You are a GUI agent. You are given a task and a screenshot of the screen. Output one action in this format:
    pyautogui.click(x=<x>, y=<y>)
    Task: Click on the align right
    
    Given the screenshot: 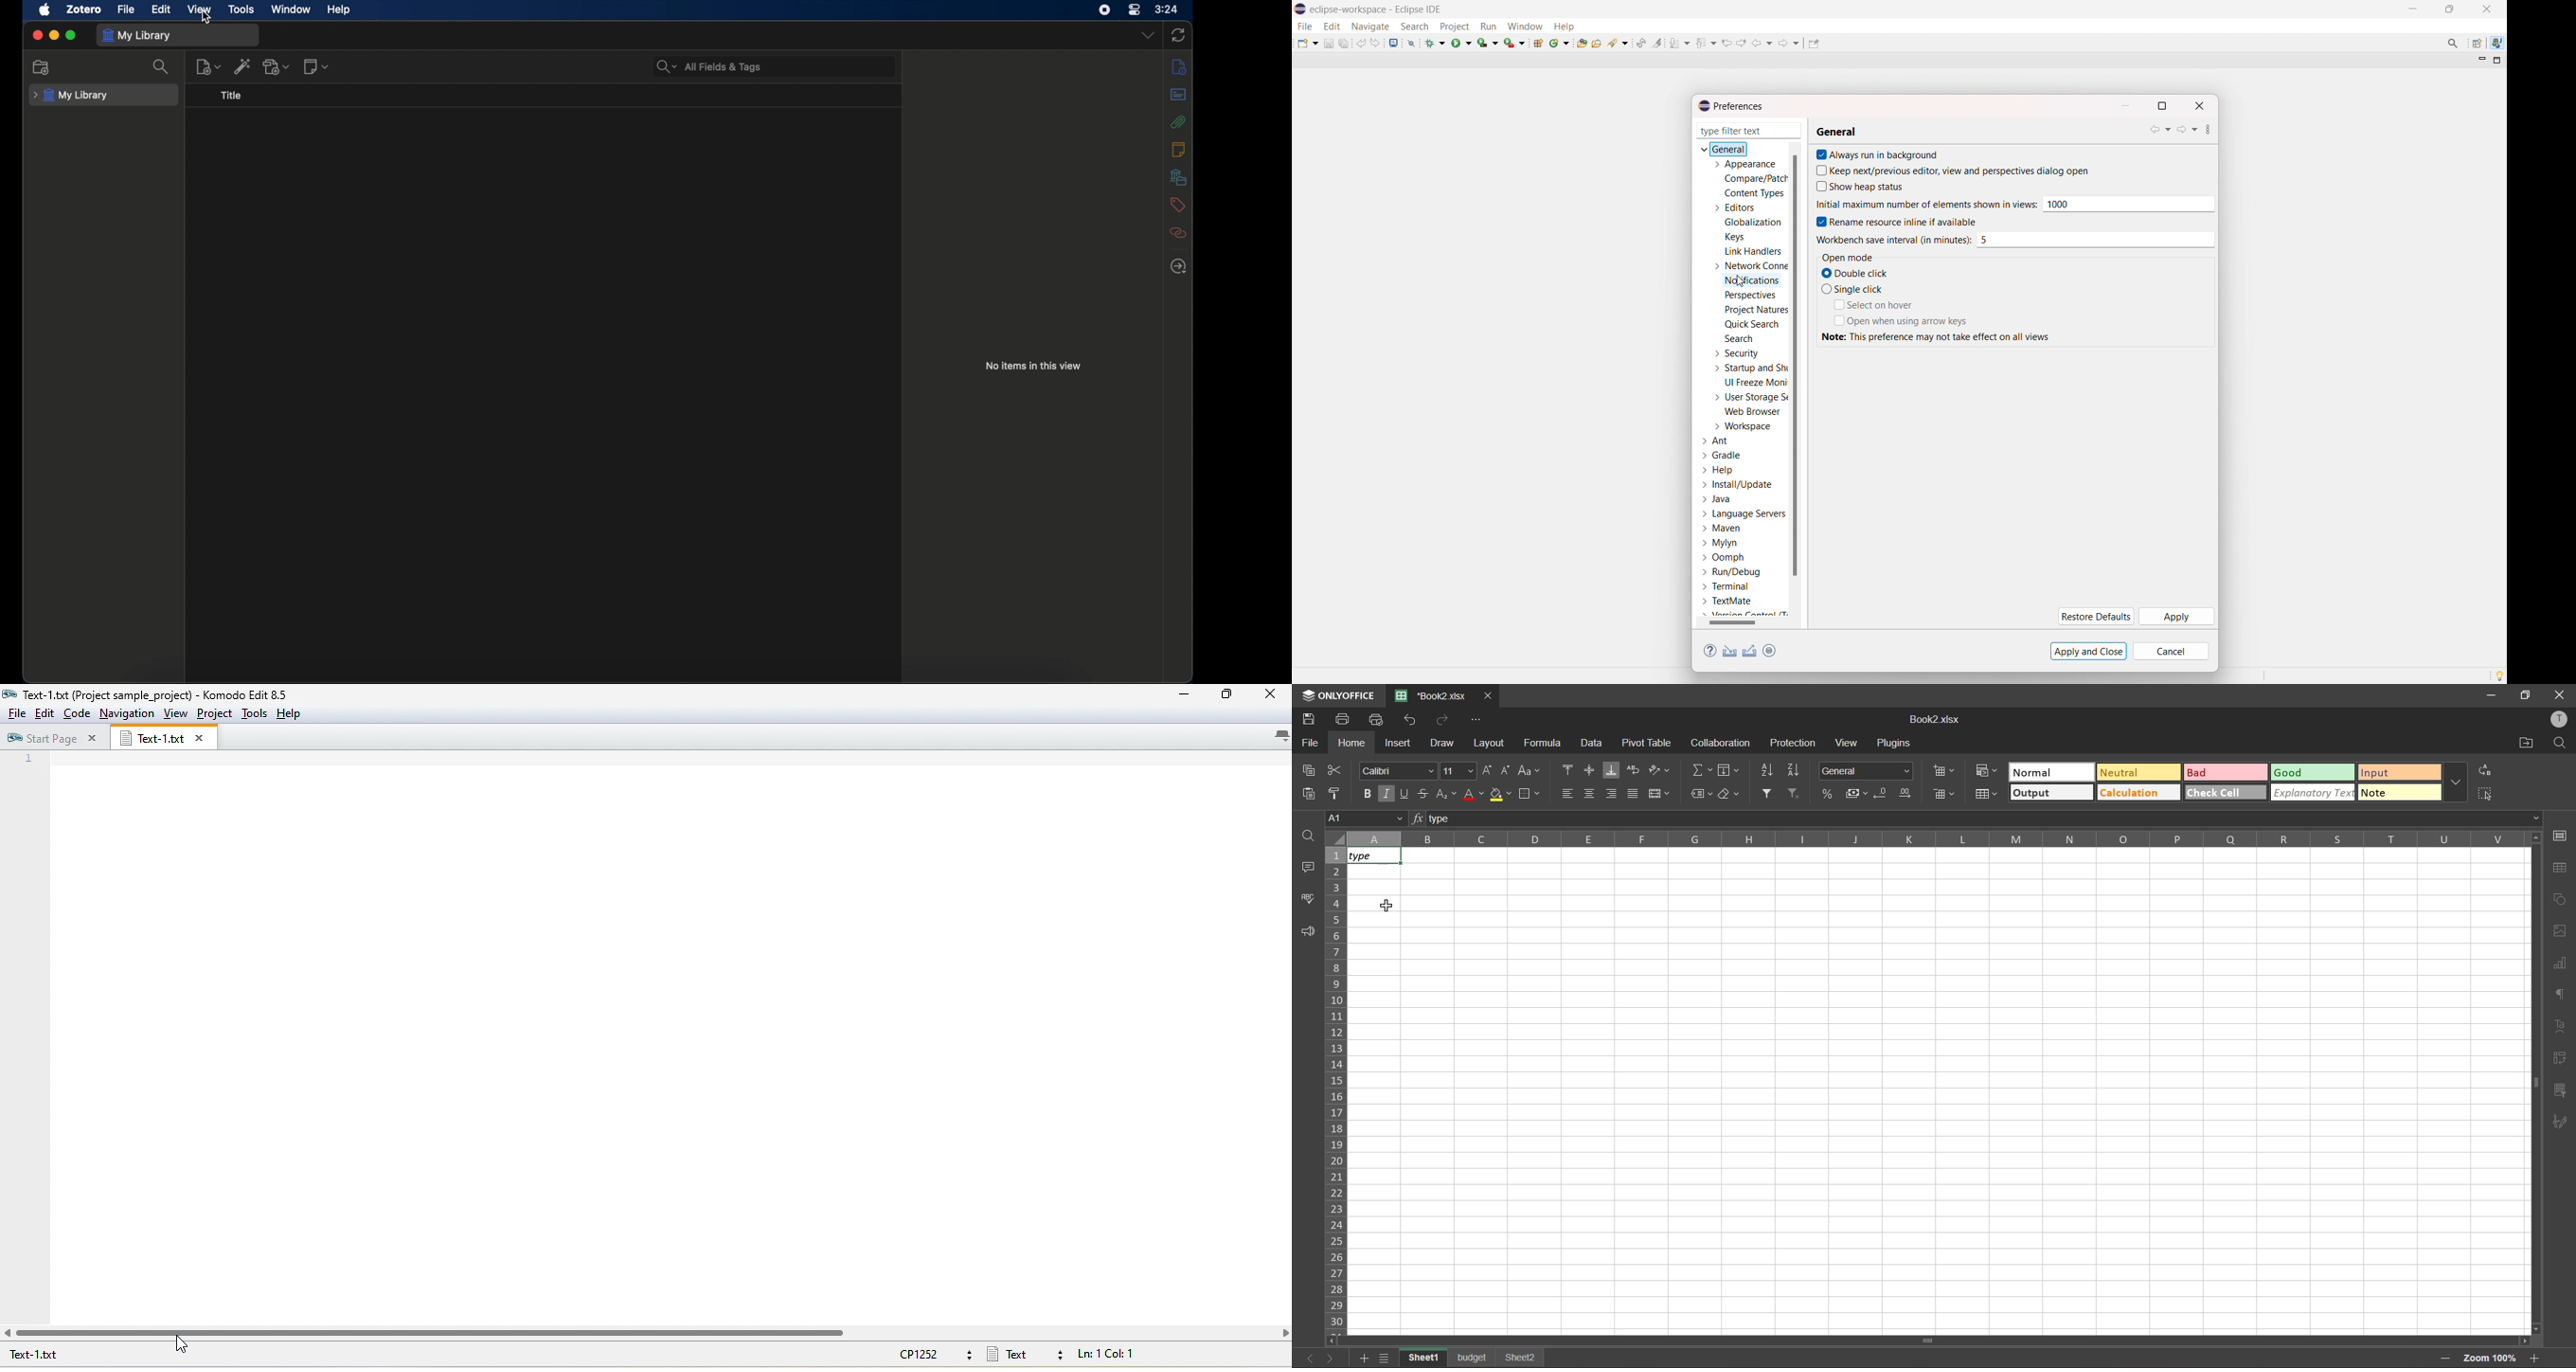 What is the action you would take?
    pyautogui.click(x=1611, y=793)
    